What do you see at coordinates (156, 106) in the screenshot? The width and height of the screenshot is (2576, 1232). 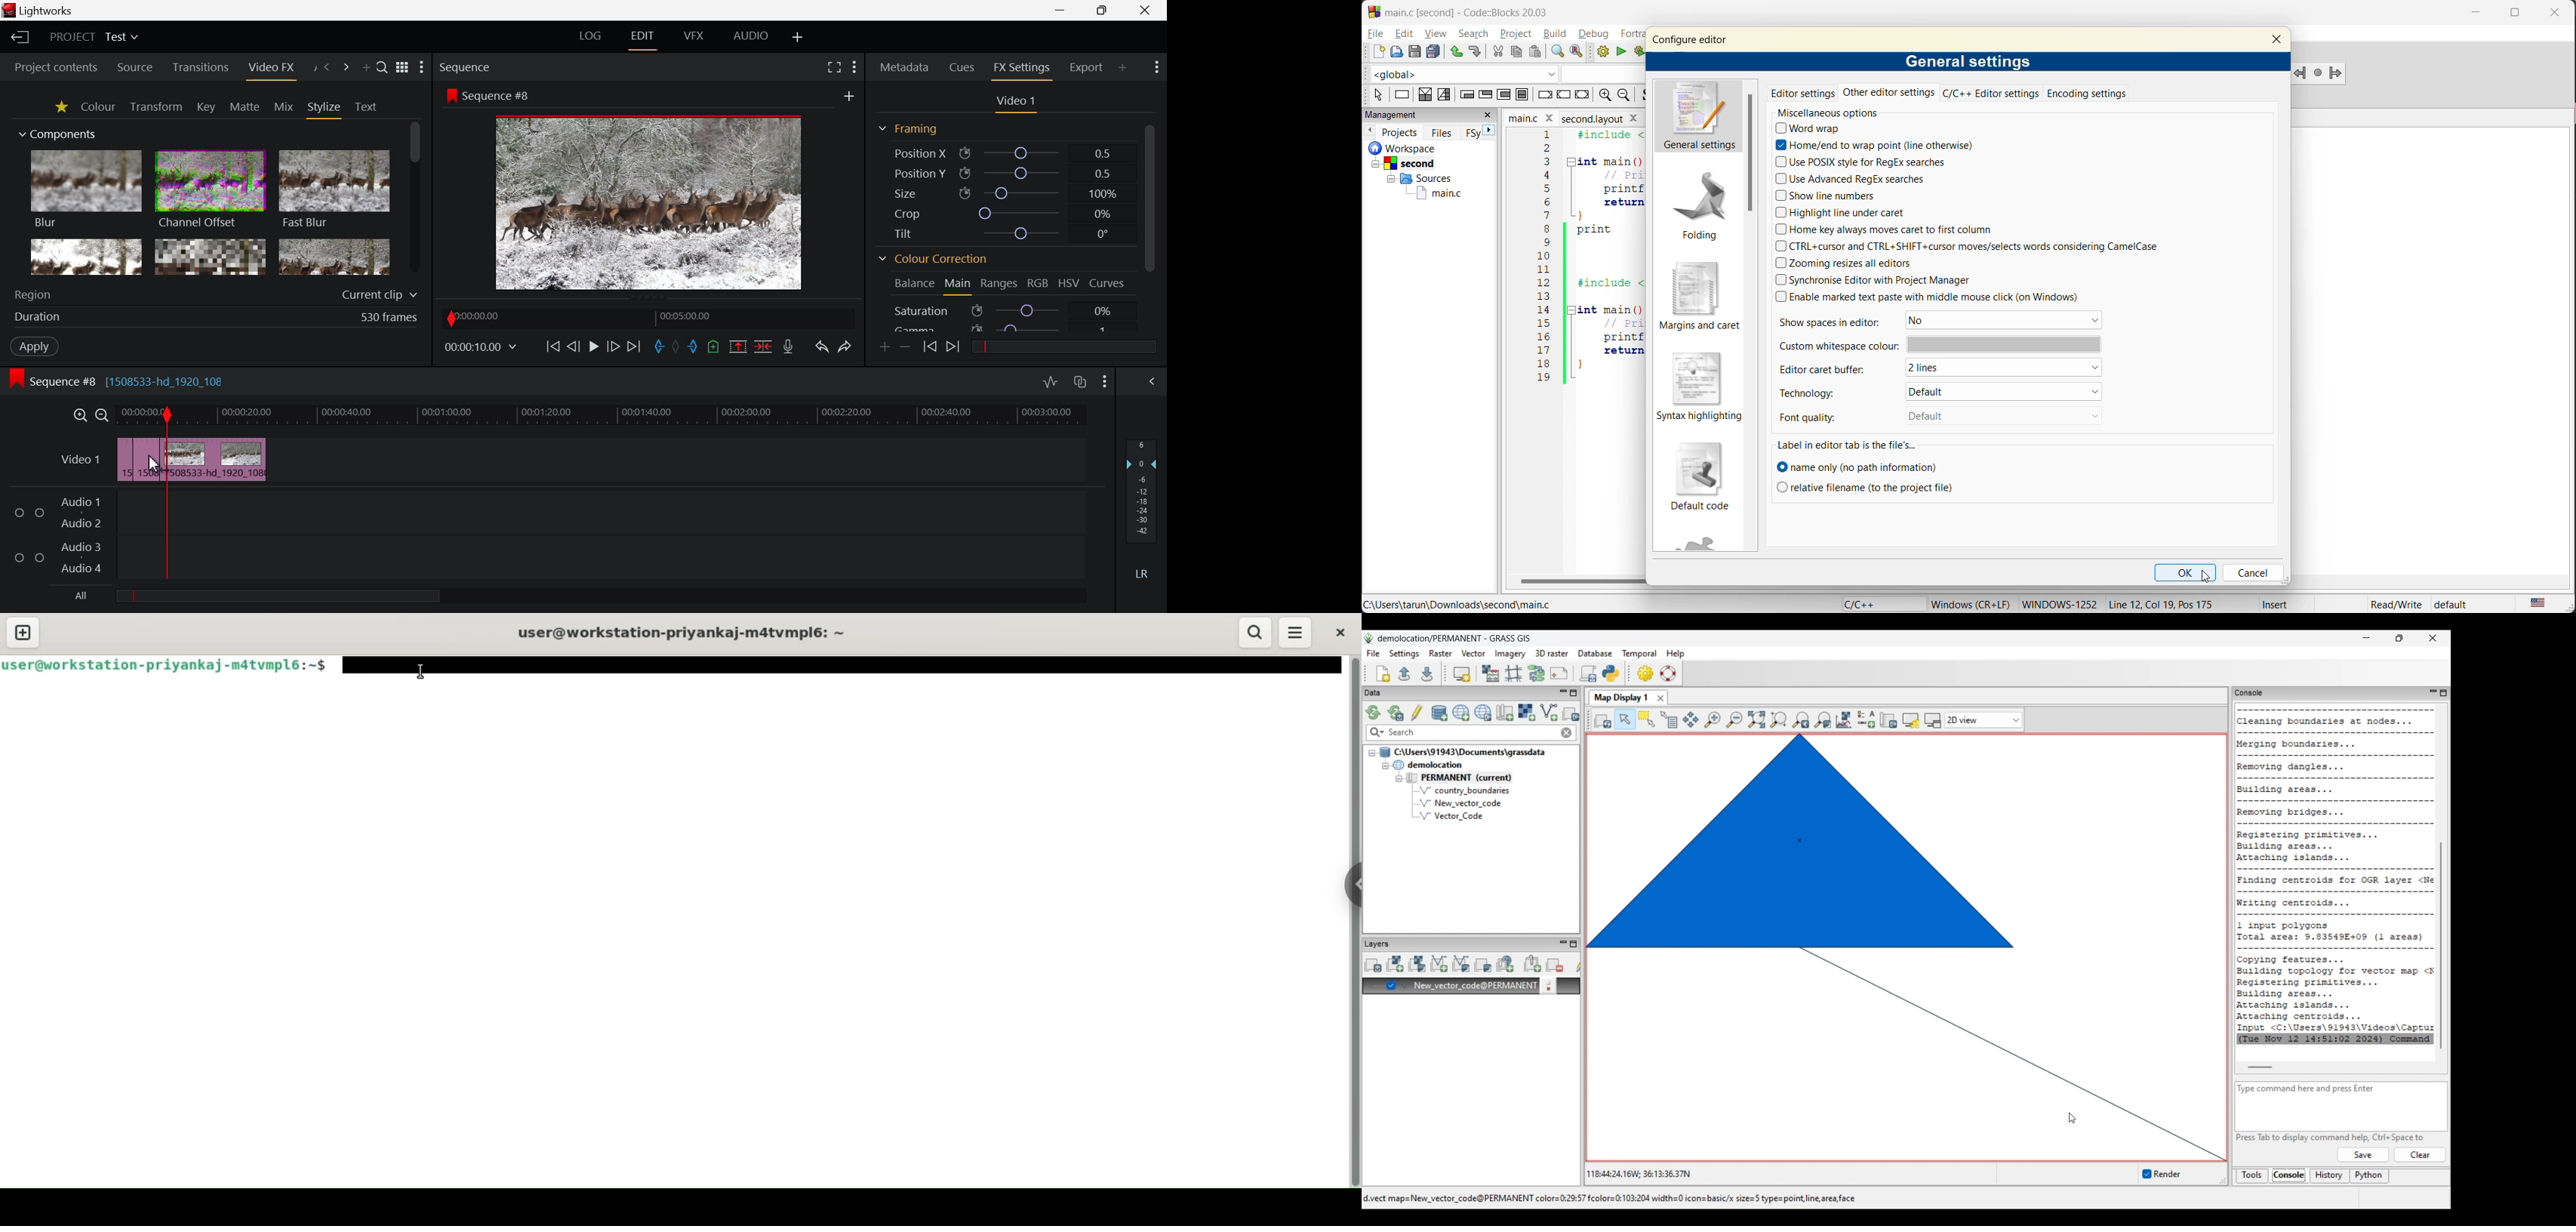 I see `Transform` at bounding box center [156, 106].